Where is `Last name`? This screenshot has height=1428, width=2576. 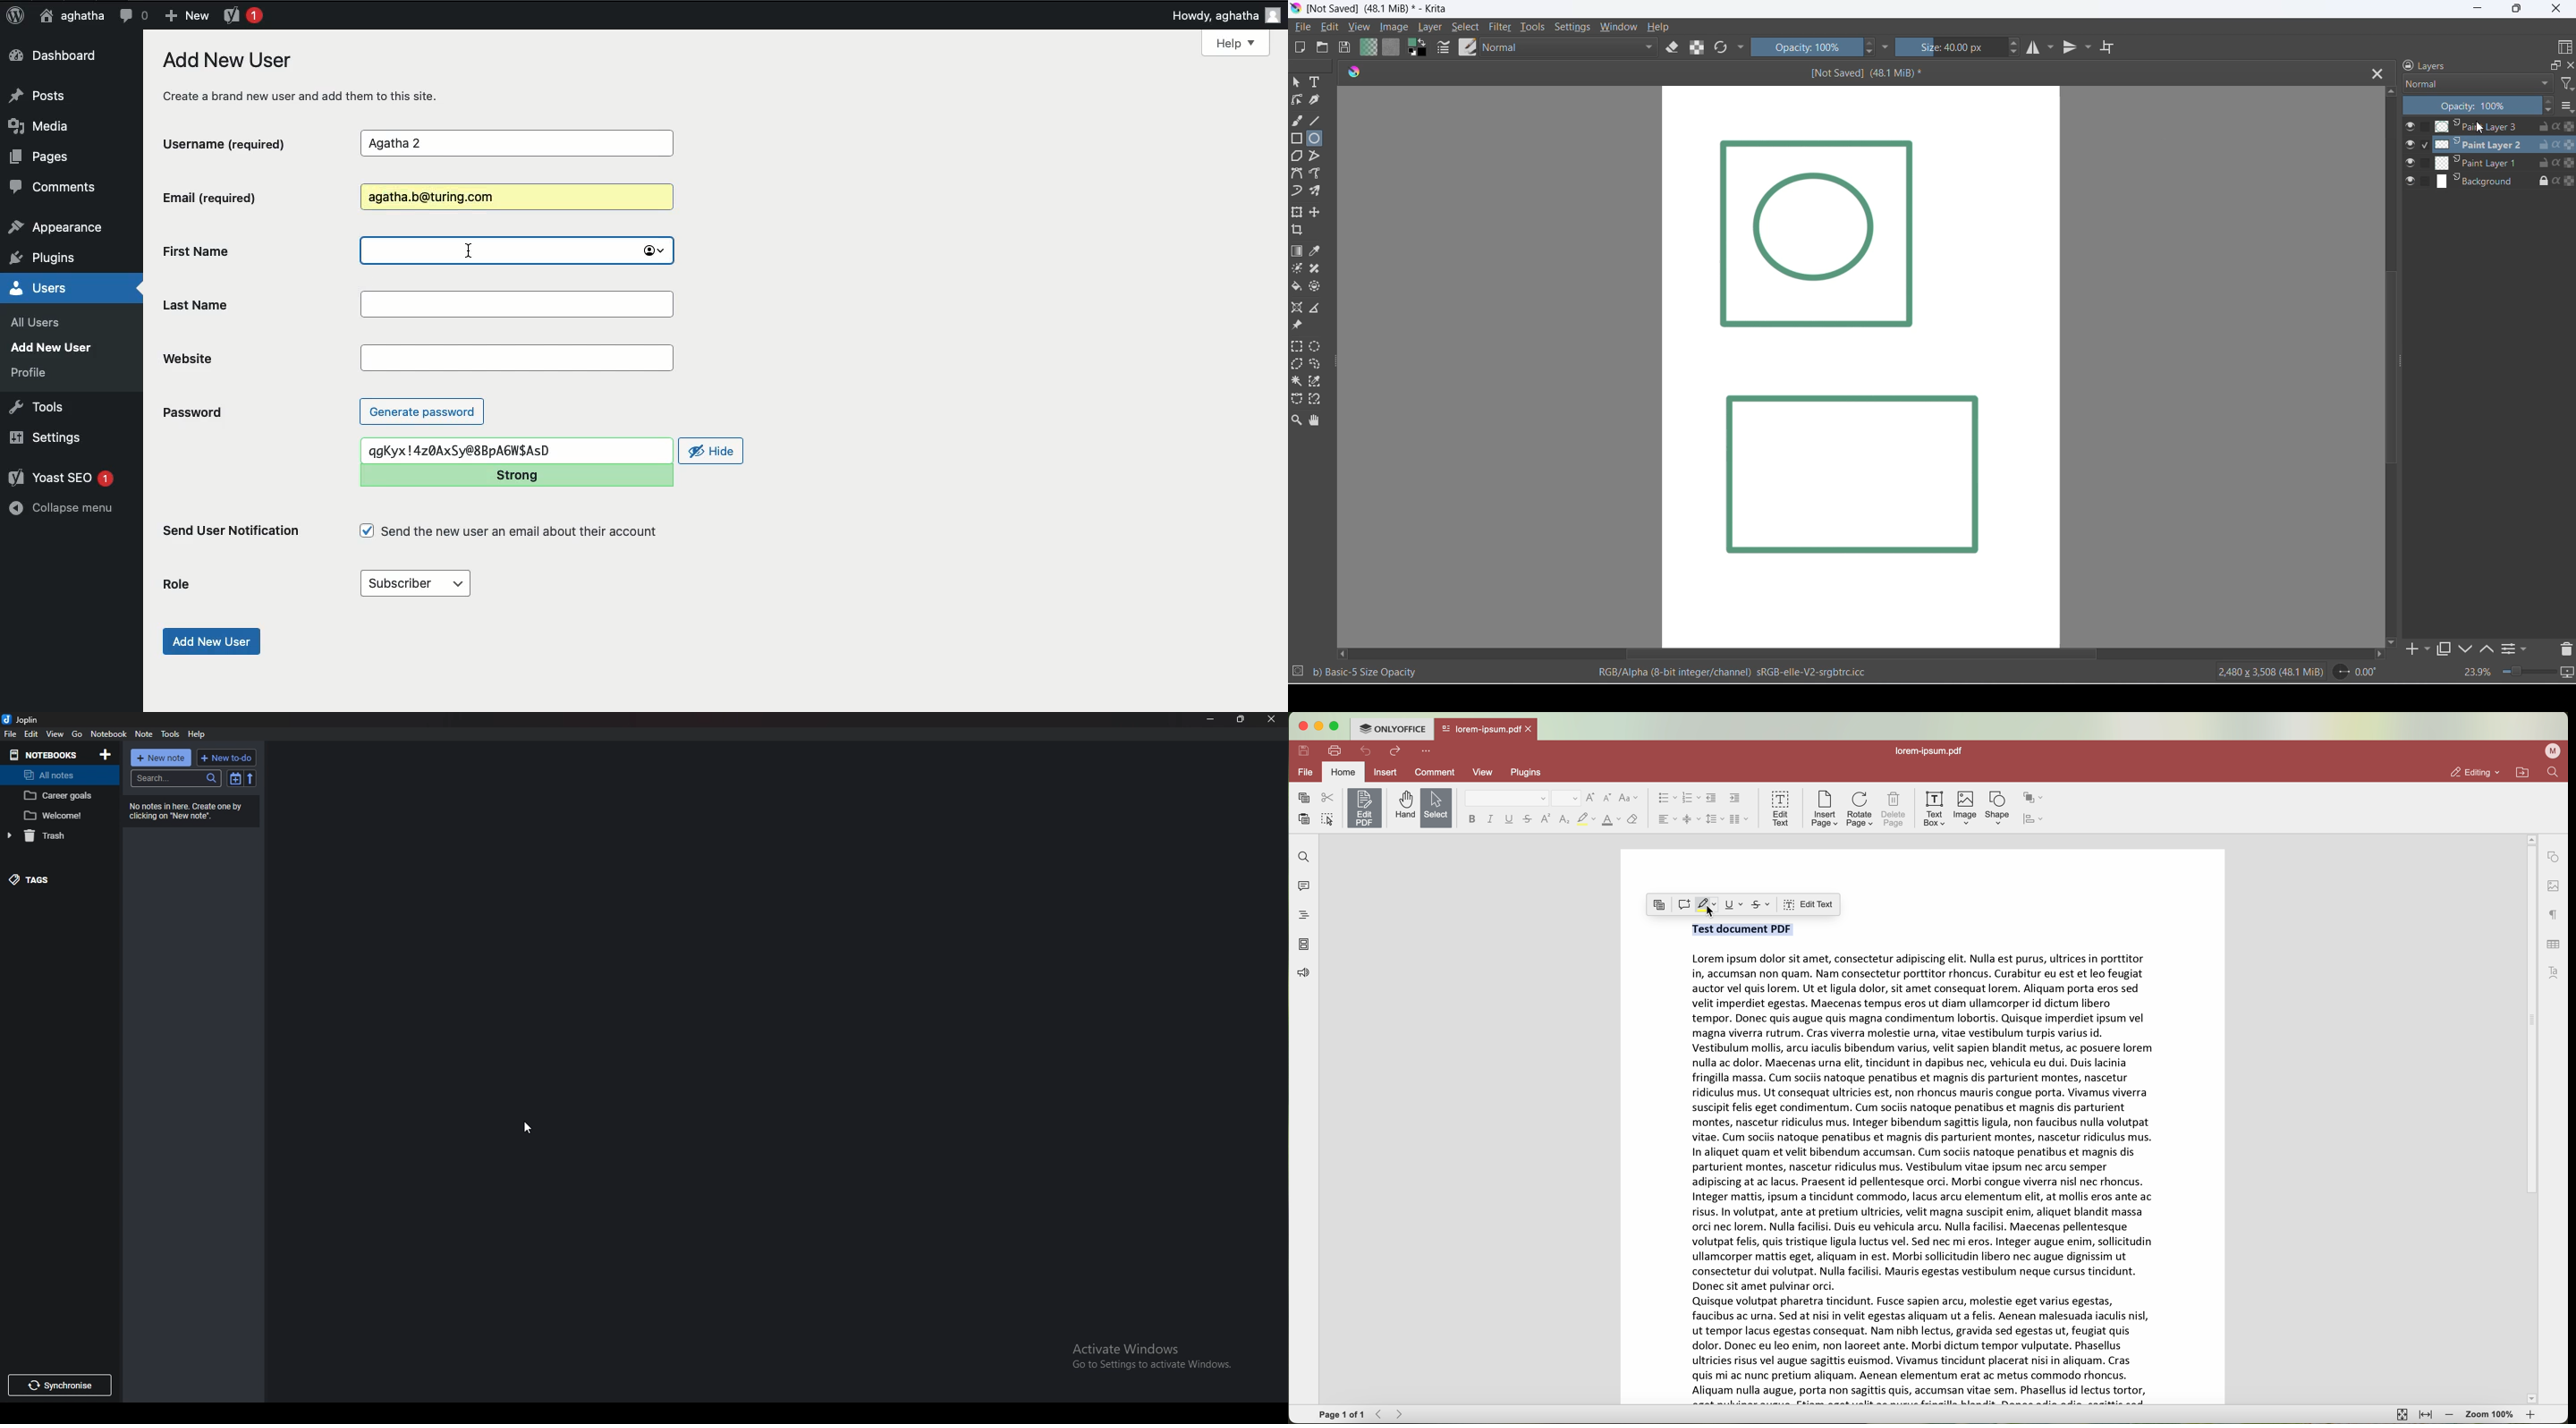
Last name is located at coordinates (256, 304).